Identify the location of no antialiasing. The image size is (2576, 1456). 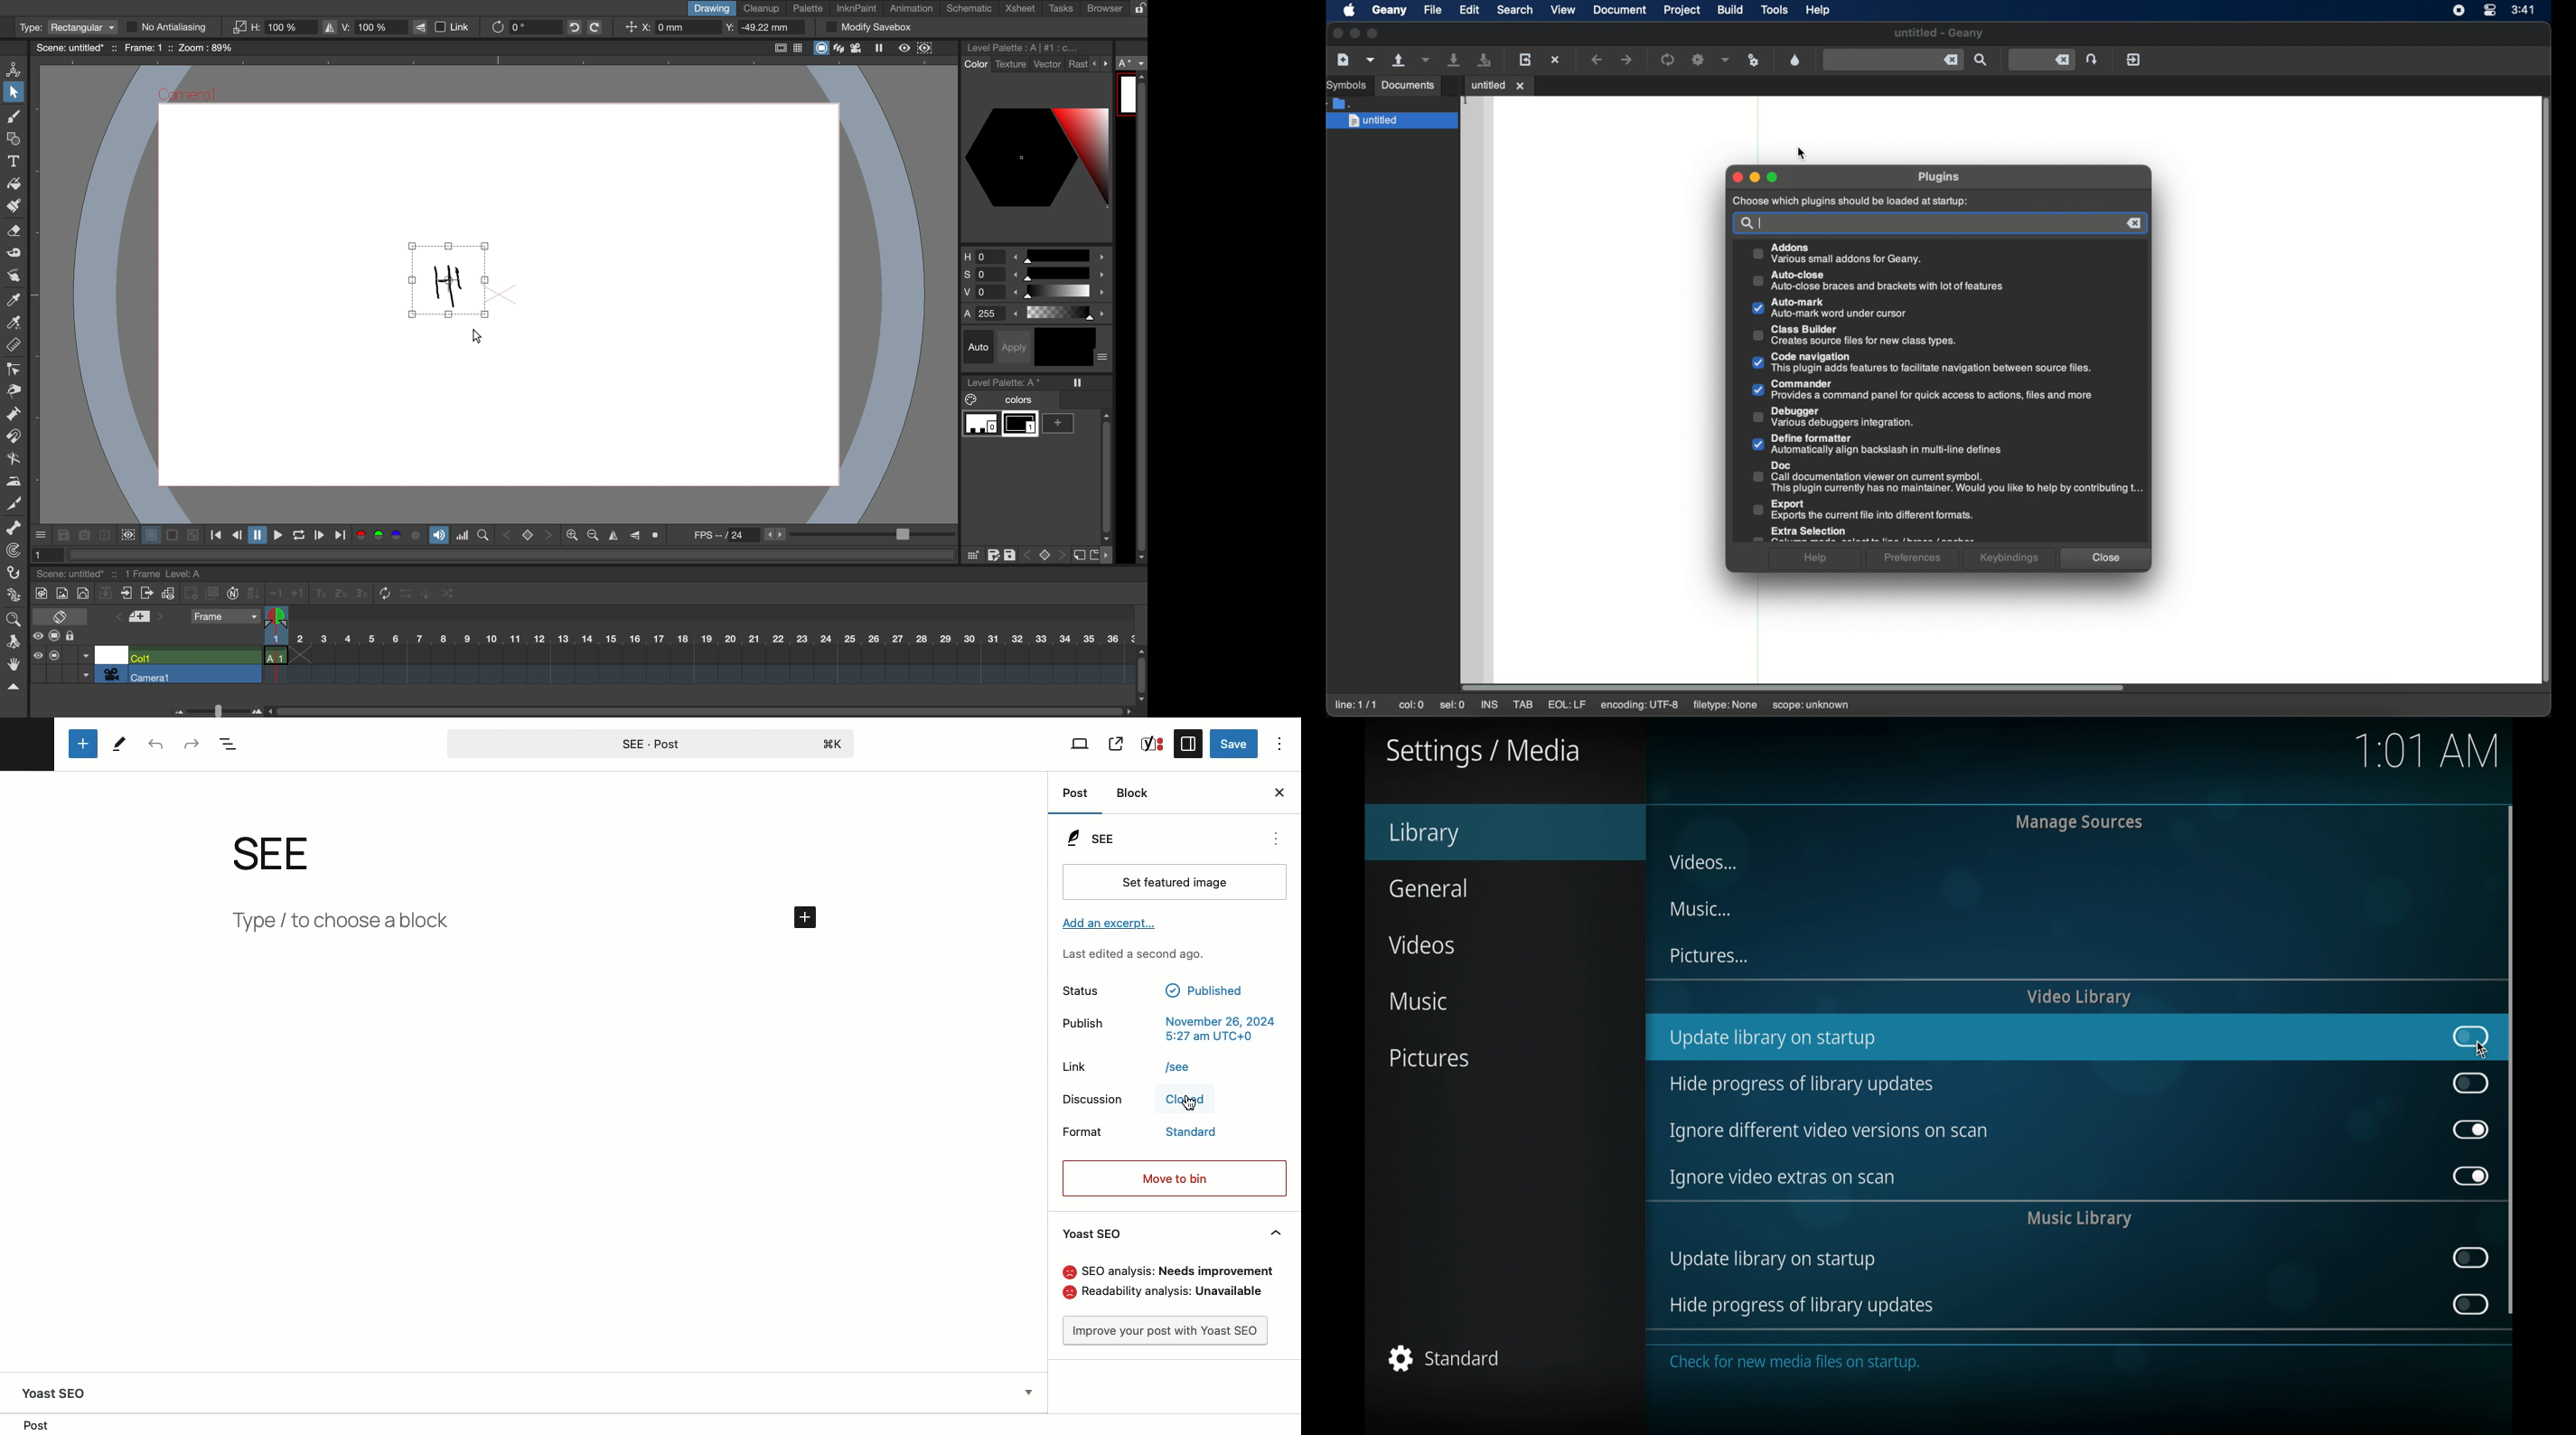
(175, 27).